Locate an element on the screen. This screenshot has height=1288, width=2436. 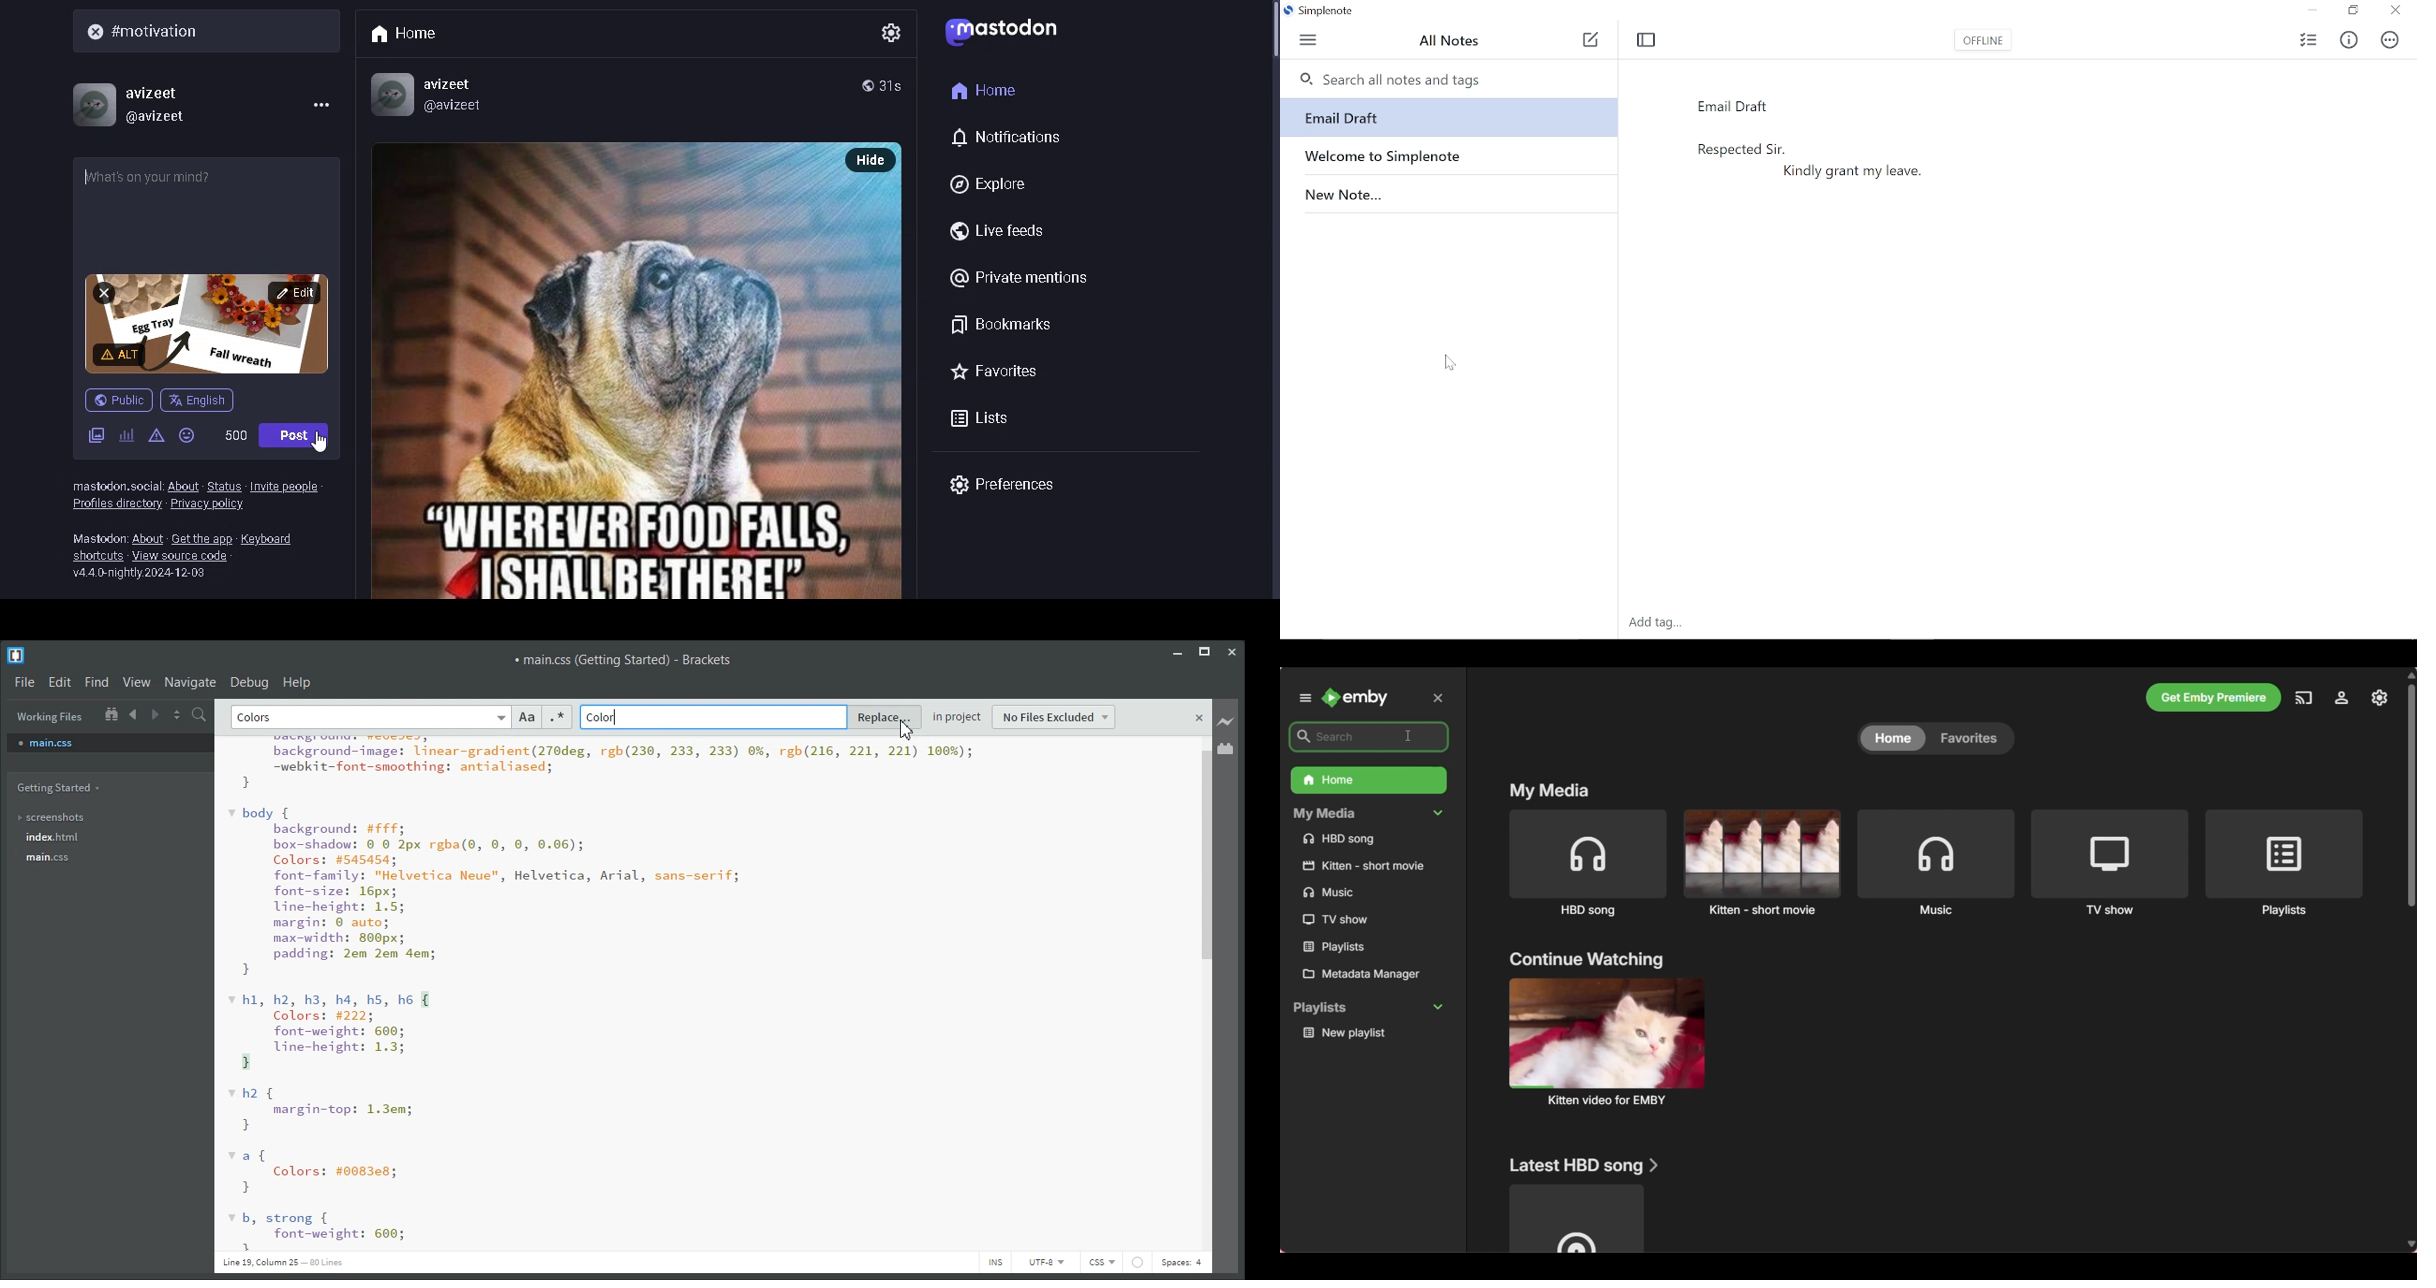
photo is located at coordinates (298, 322).